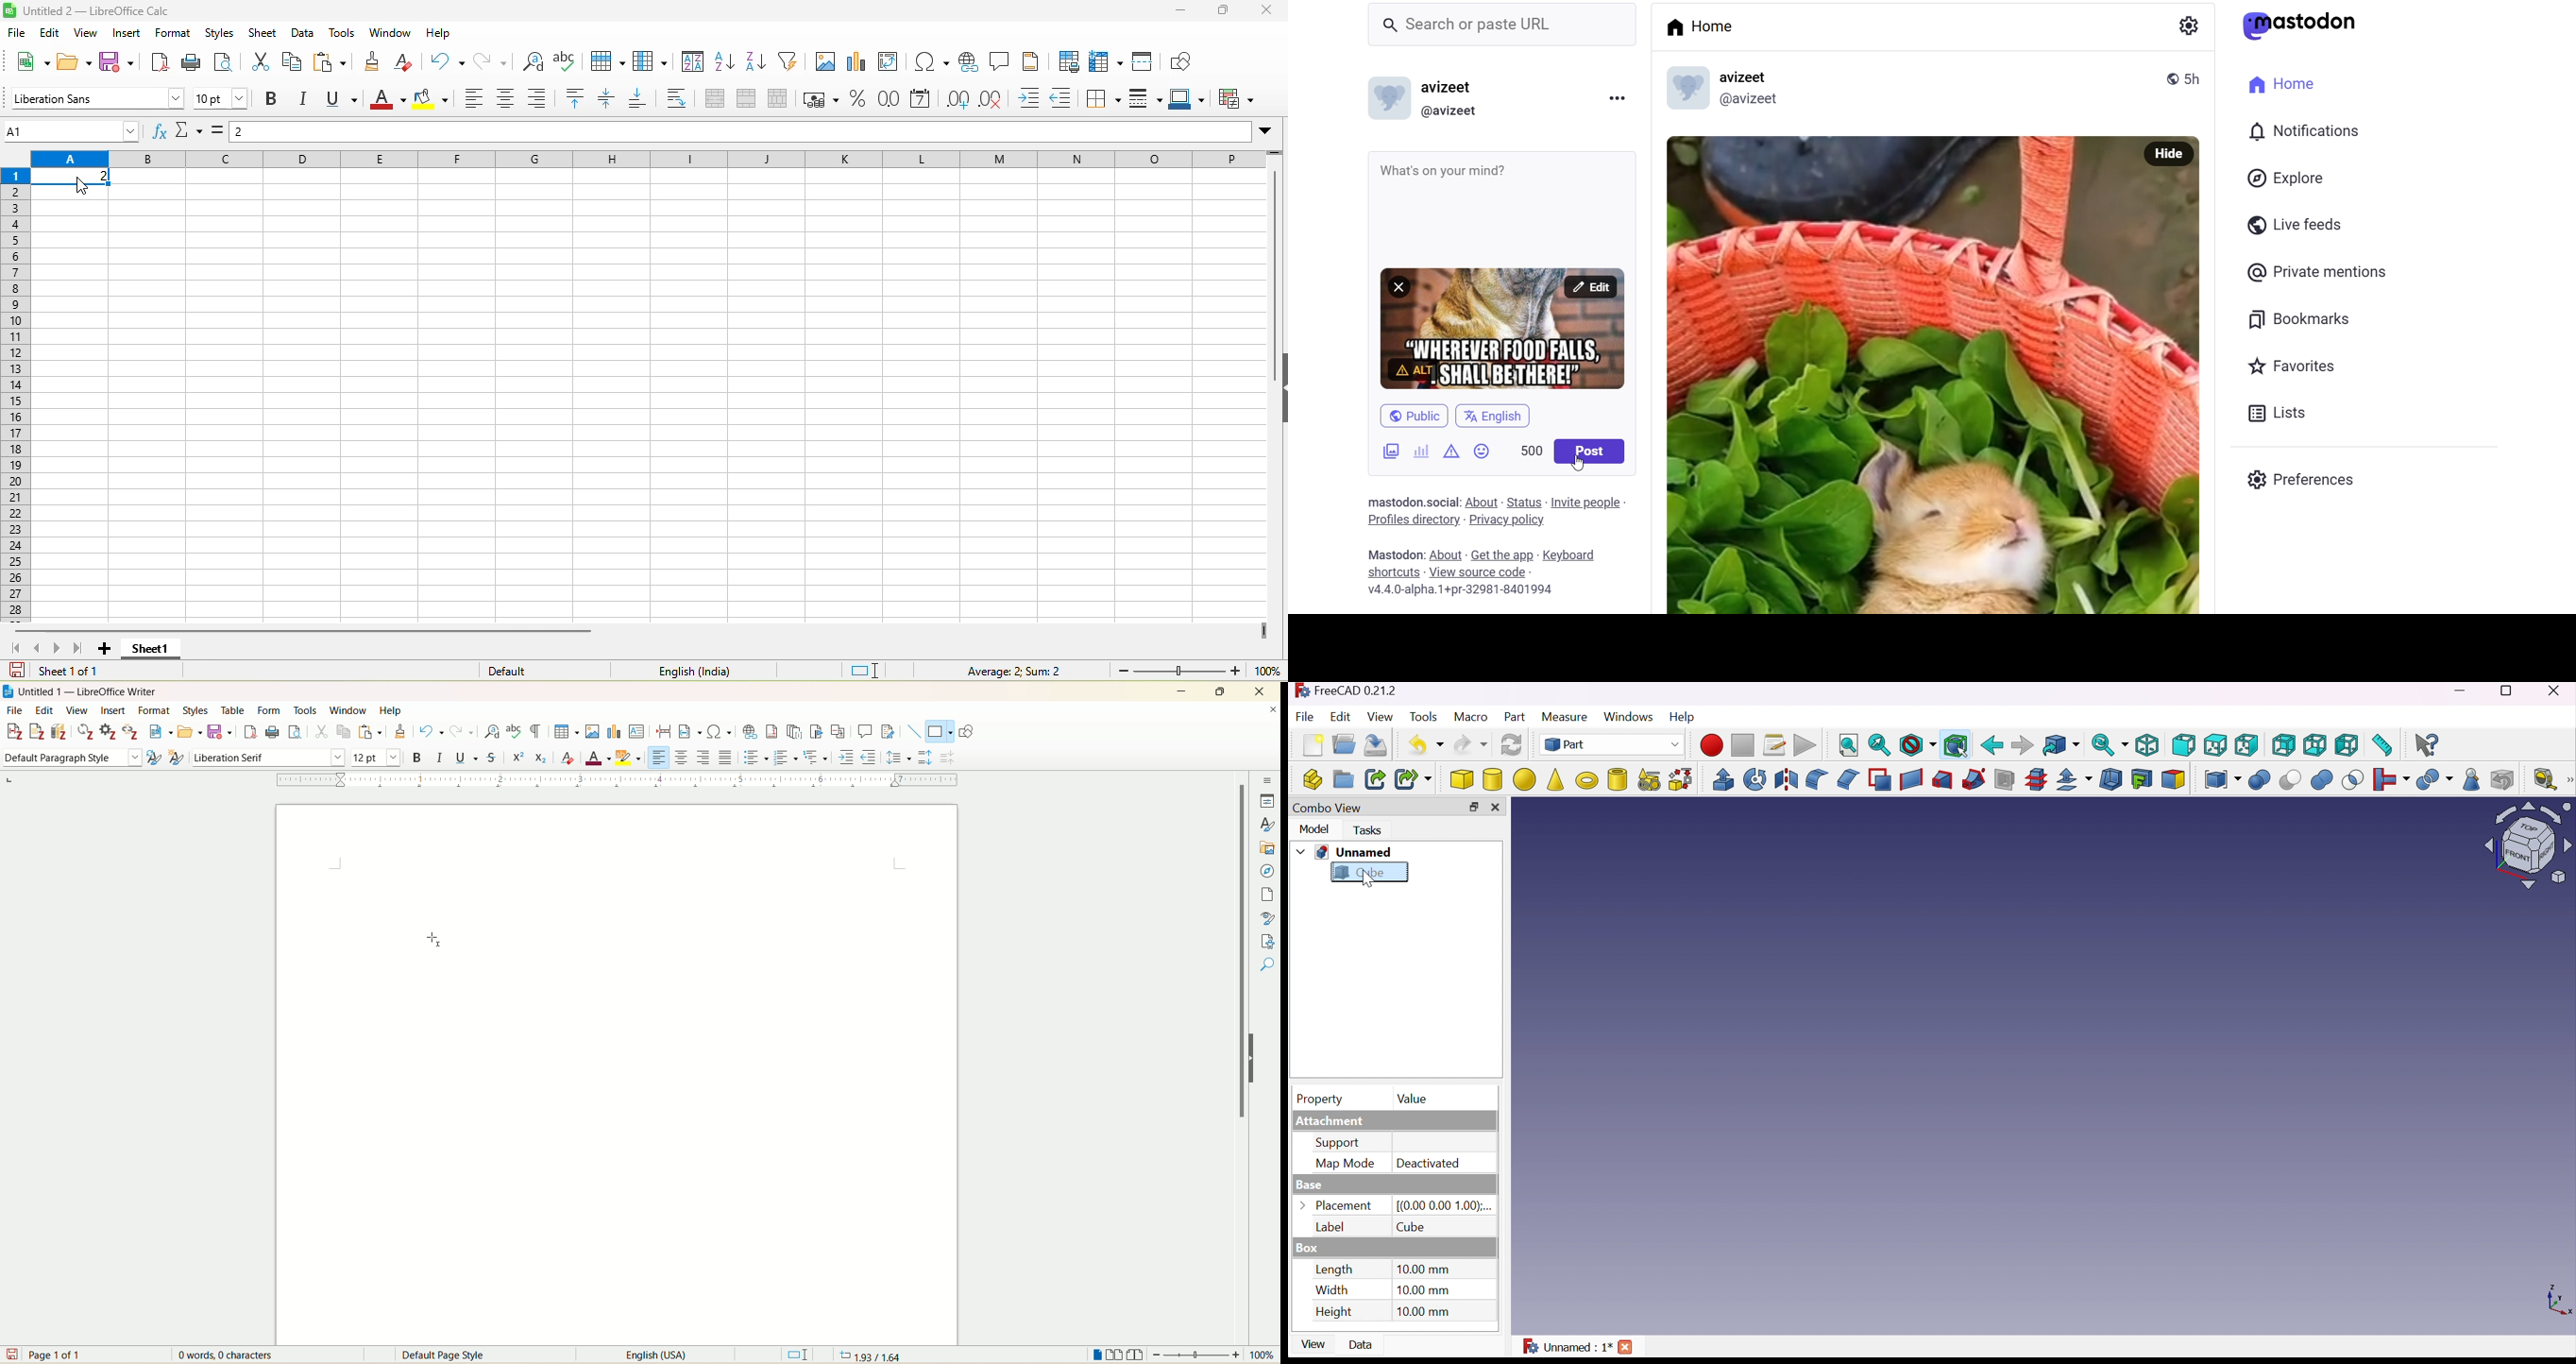  Describe the element at coordinates (1338, 716) in the screenshot. I see `Edit` at that location.